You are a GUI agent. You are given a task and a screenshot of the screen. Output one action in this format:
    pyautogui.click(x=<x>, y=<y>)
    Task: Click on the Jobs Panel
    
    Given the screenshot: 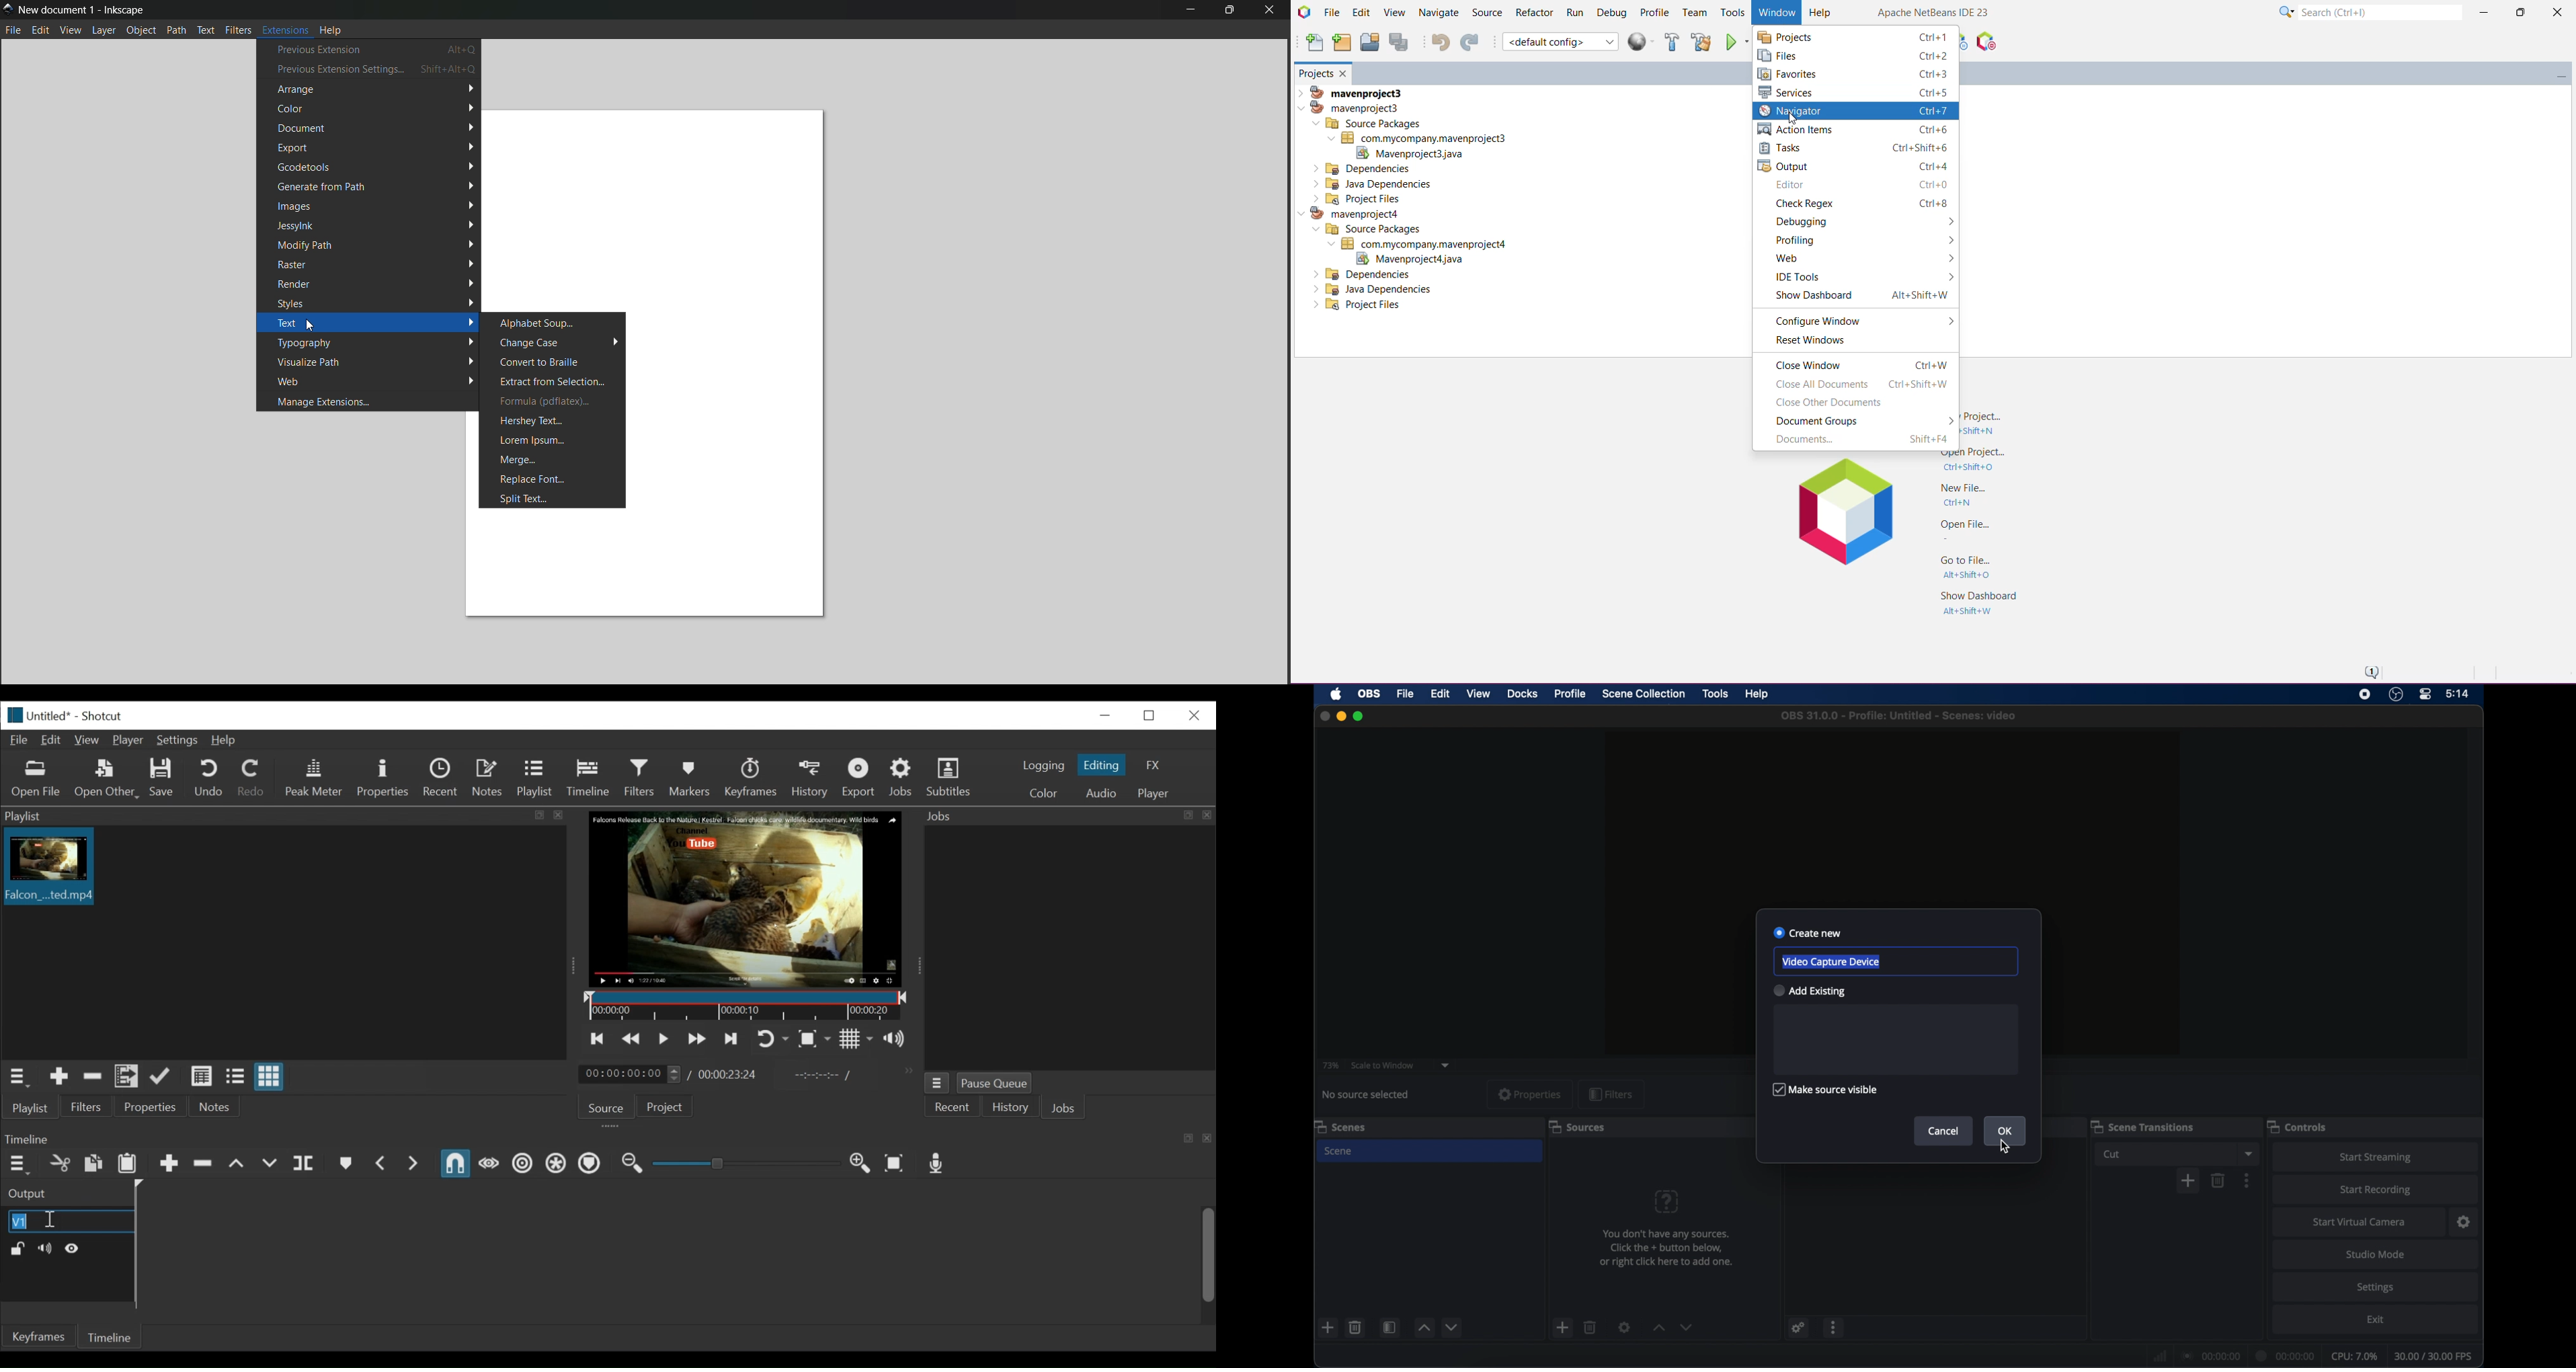 What is the action you would take?
    pyautogui.click(x=1065, y=816)
    